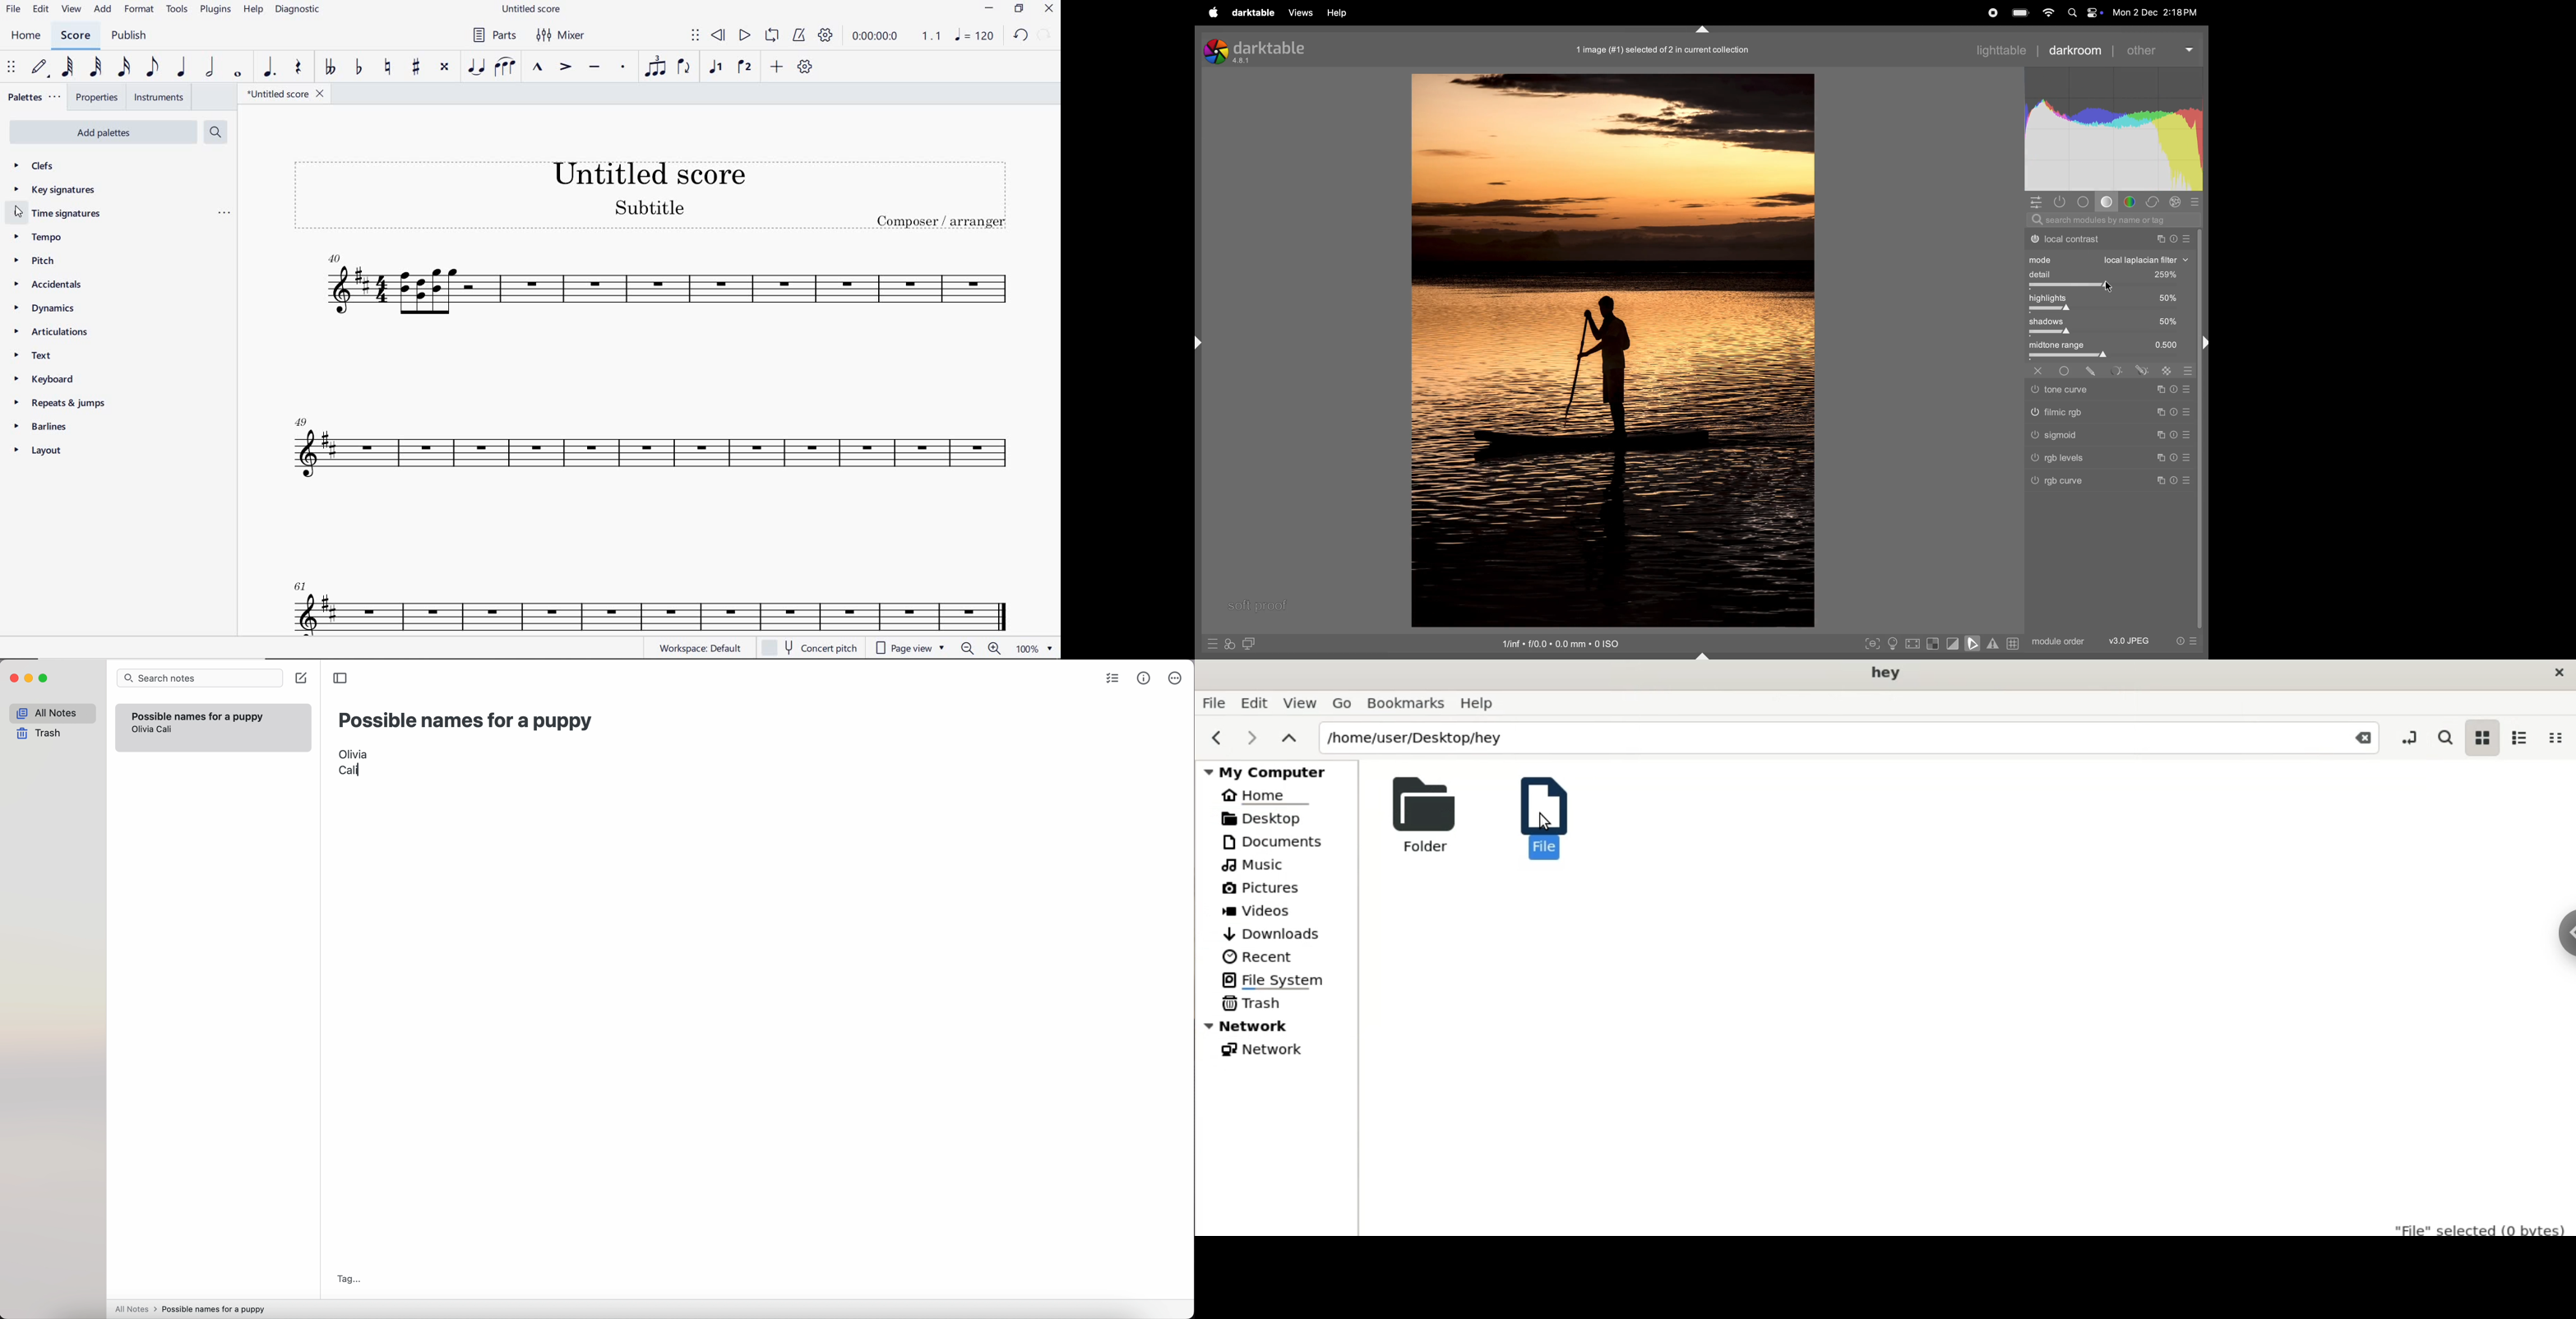 The image size is (2576, 1344). I want to click on display second image, so click(1250, 643).